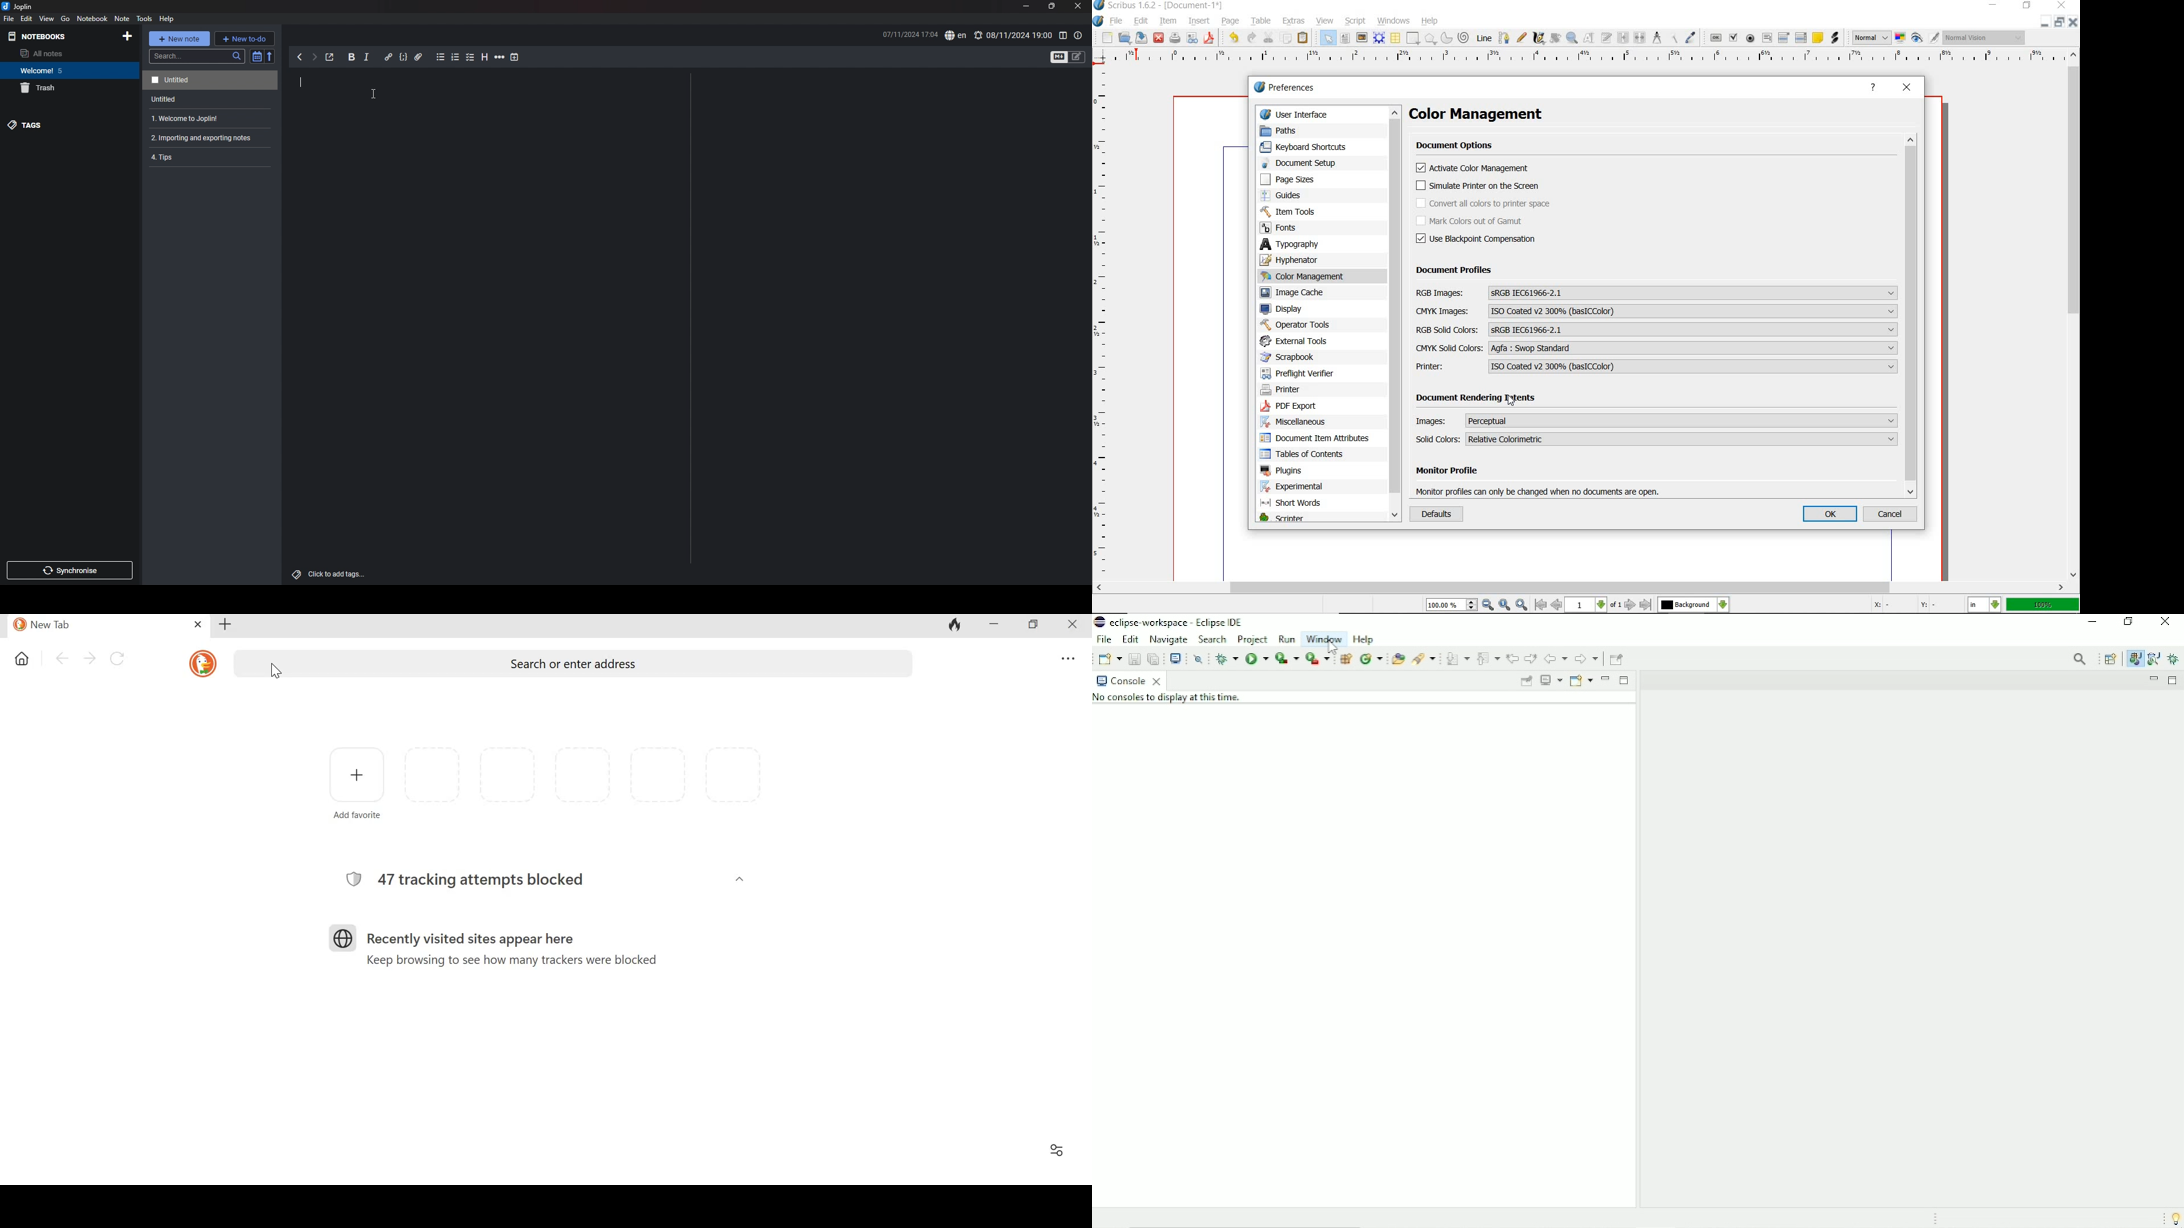 Image resolution: width=2184 pixels, height=1232 pixels. Describe the element at coordinates (1058, 57) in the screenshot. I see `toggle editor` at that location.